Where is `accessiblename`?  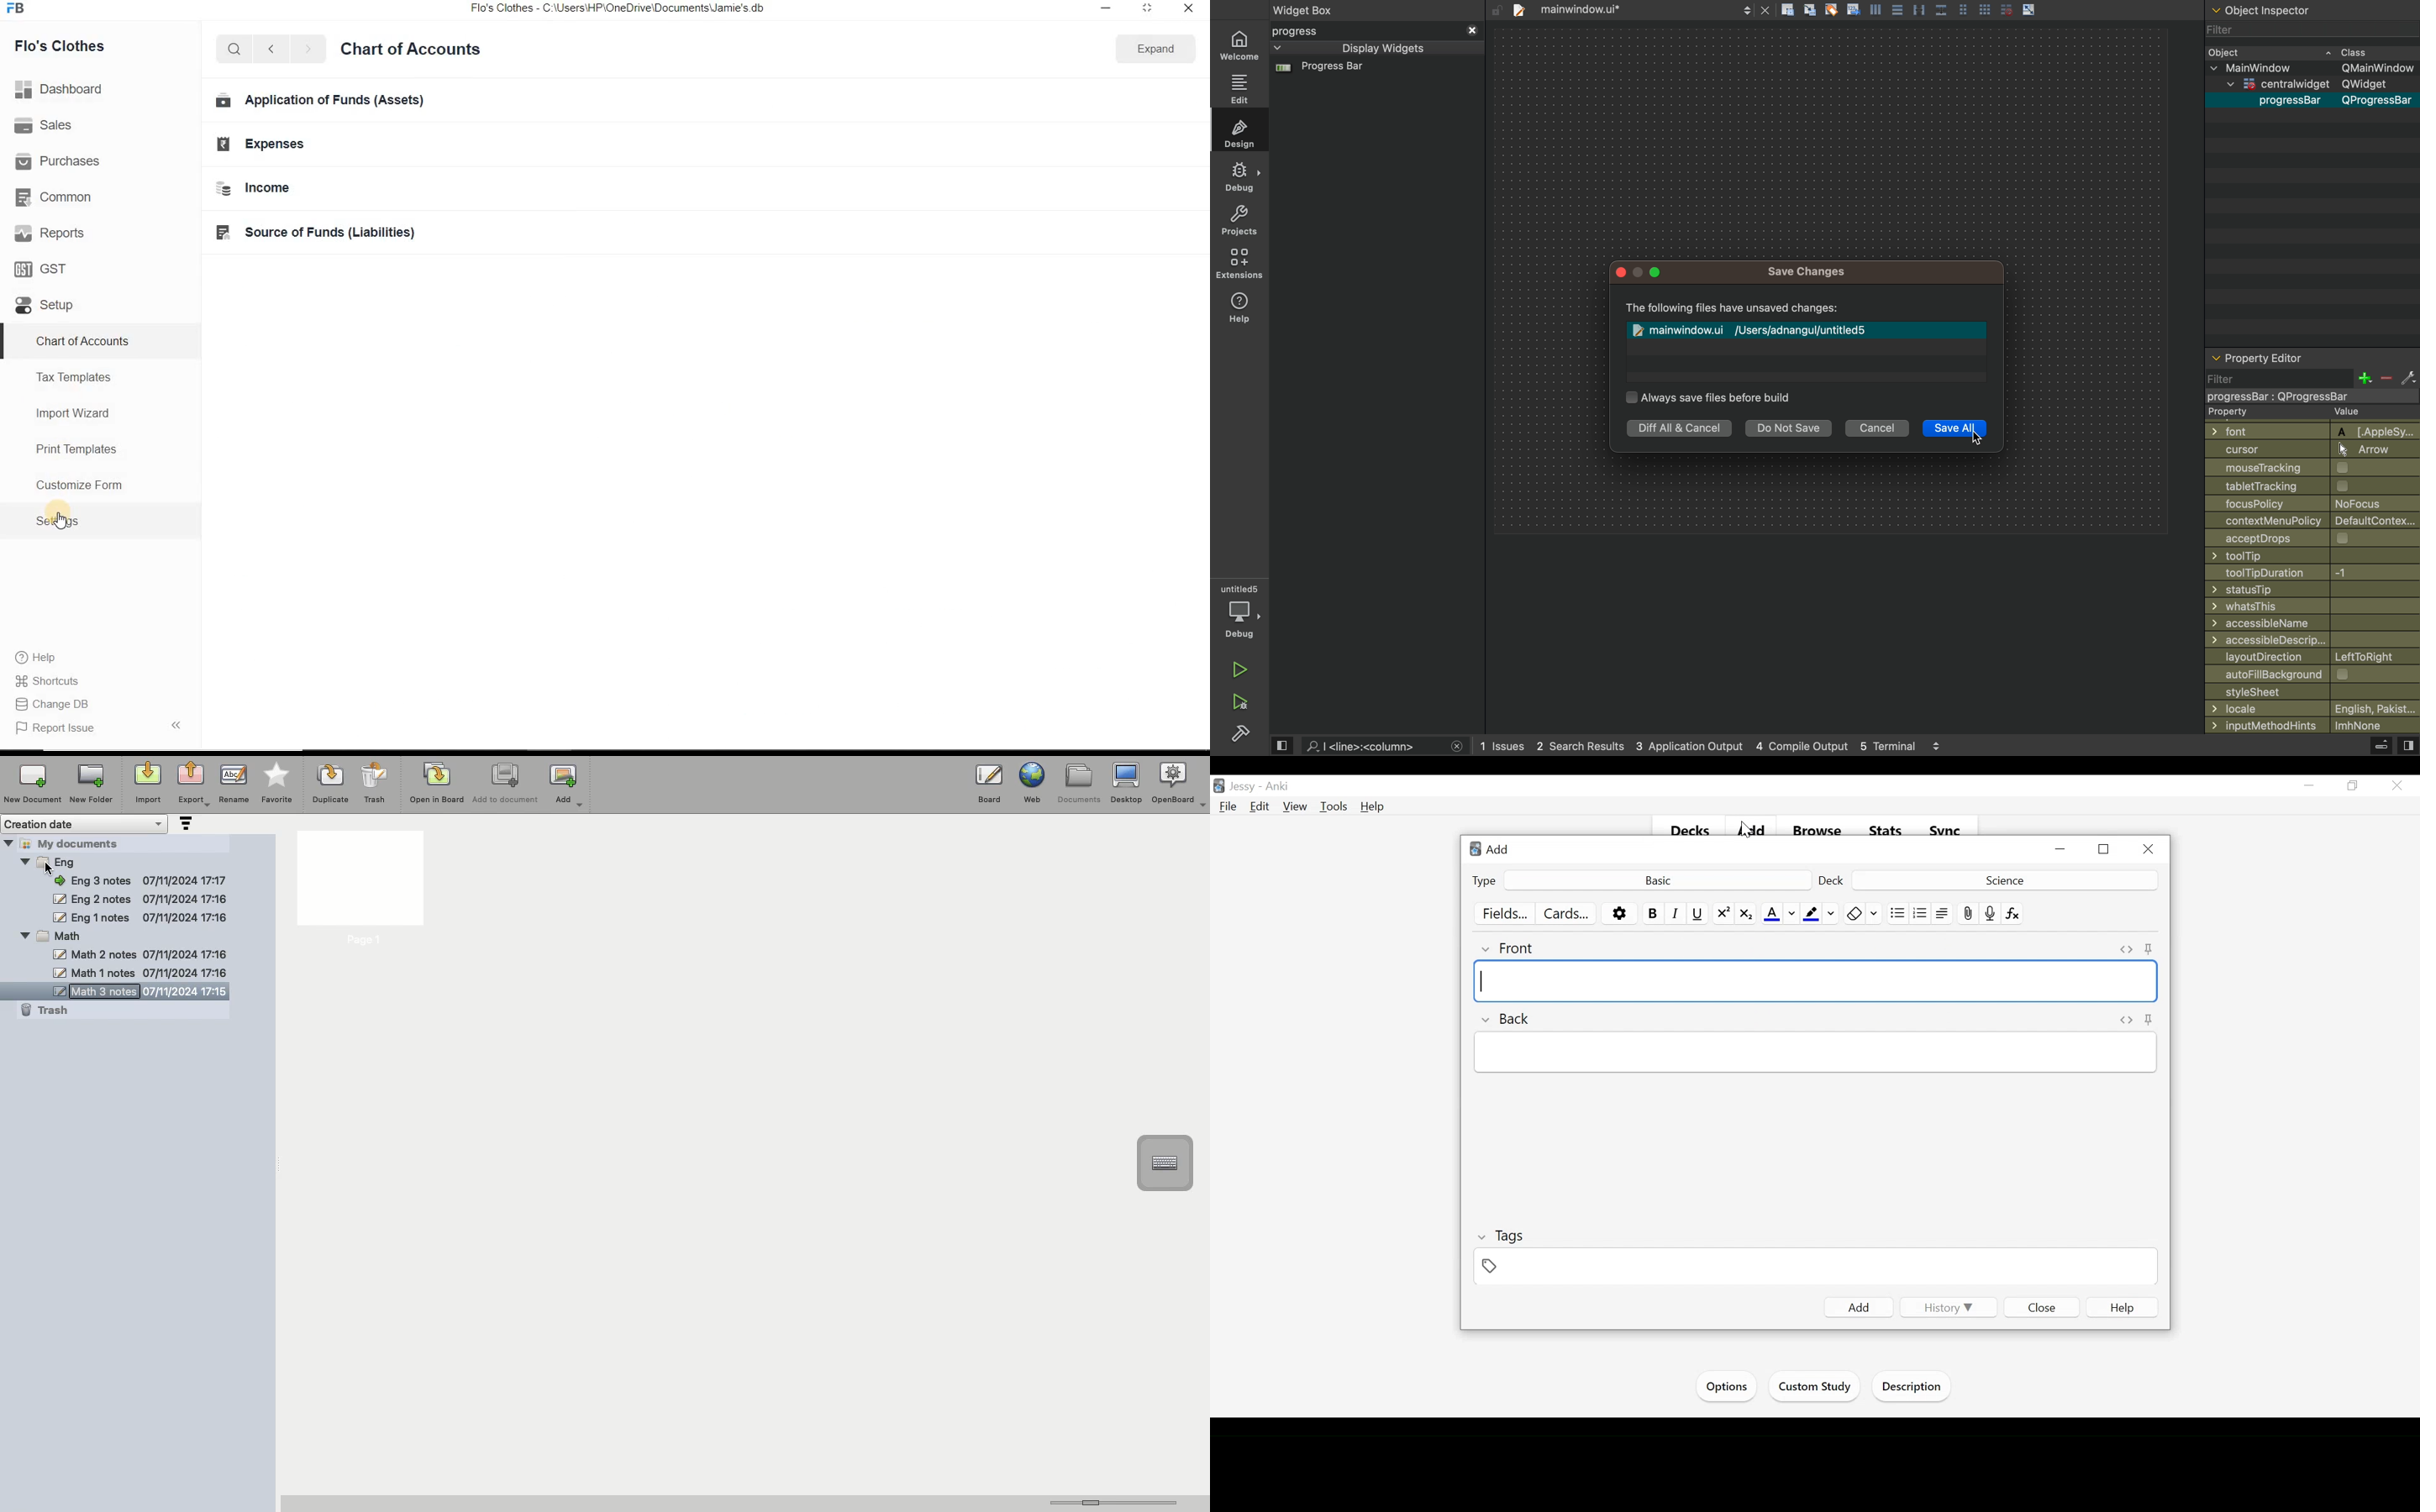
accessiblename is located at coordinates (2309, 623).